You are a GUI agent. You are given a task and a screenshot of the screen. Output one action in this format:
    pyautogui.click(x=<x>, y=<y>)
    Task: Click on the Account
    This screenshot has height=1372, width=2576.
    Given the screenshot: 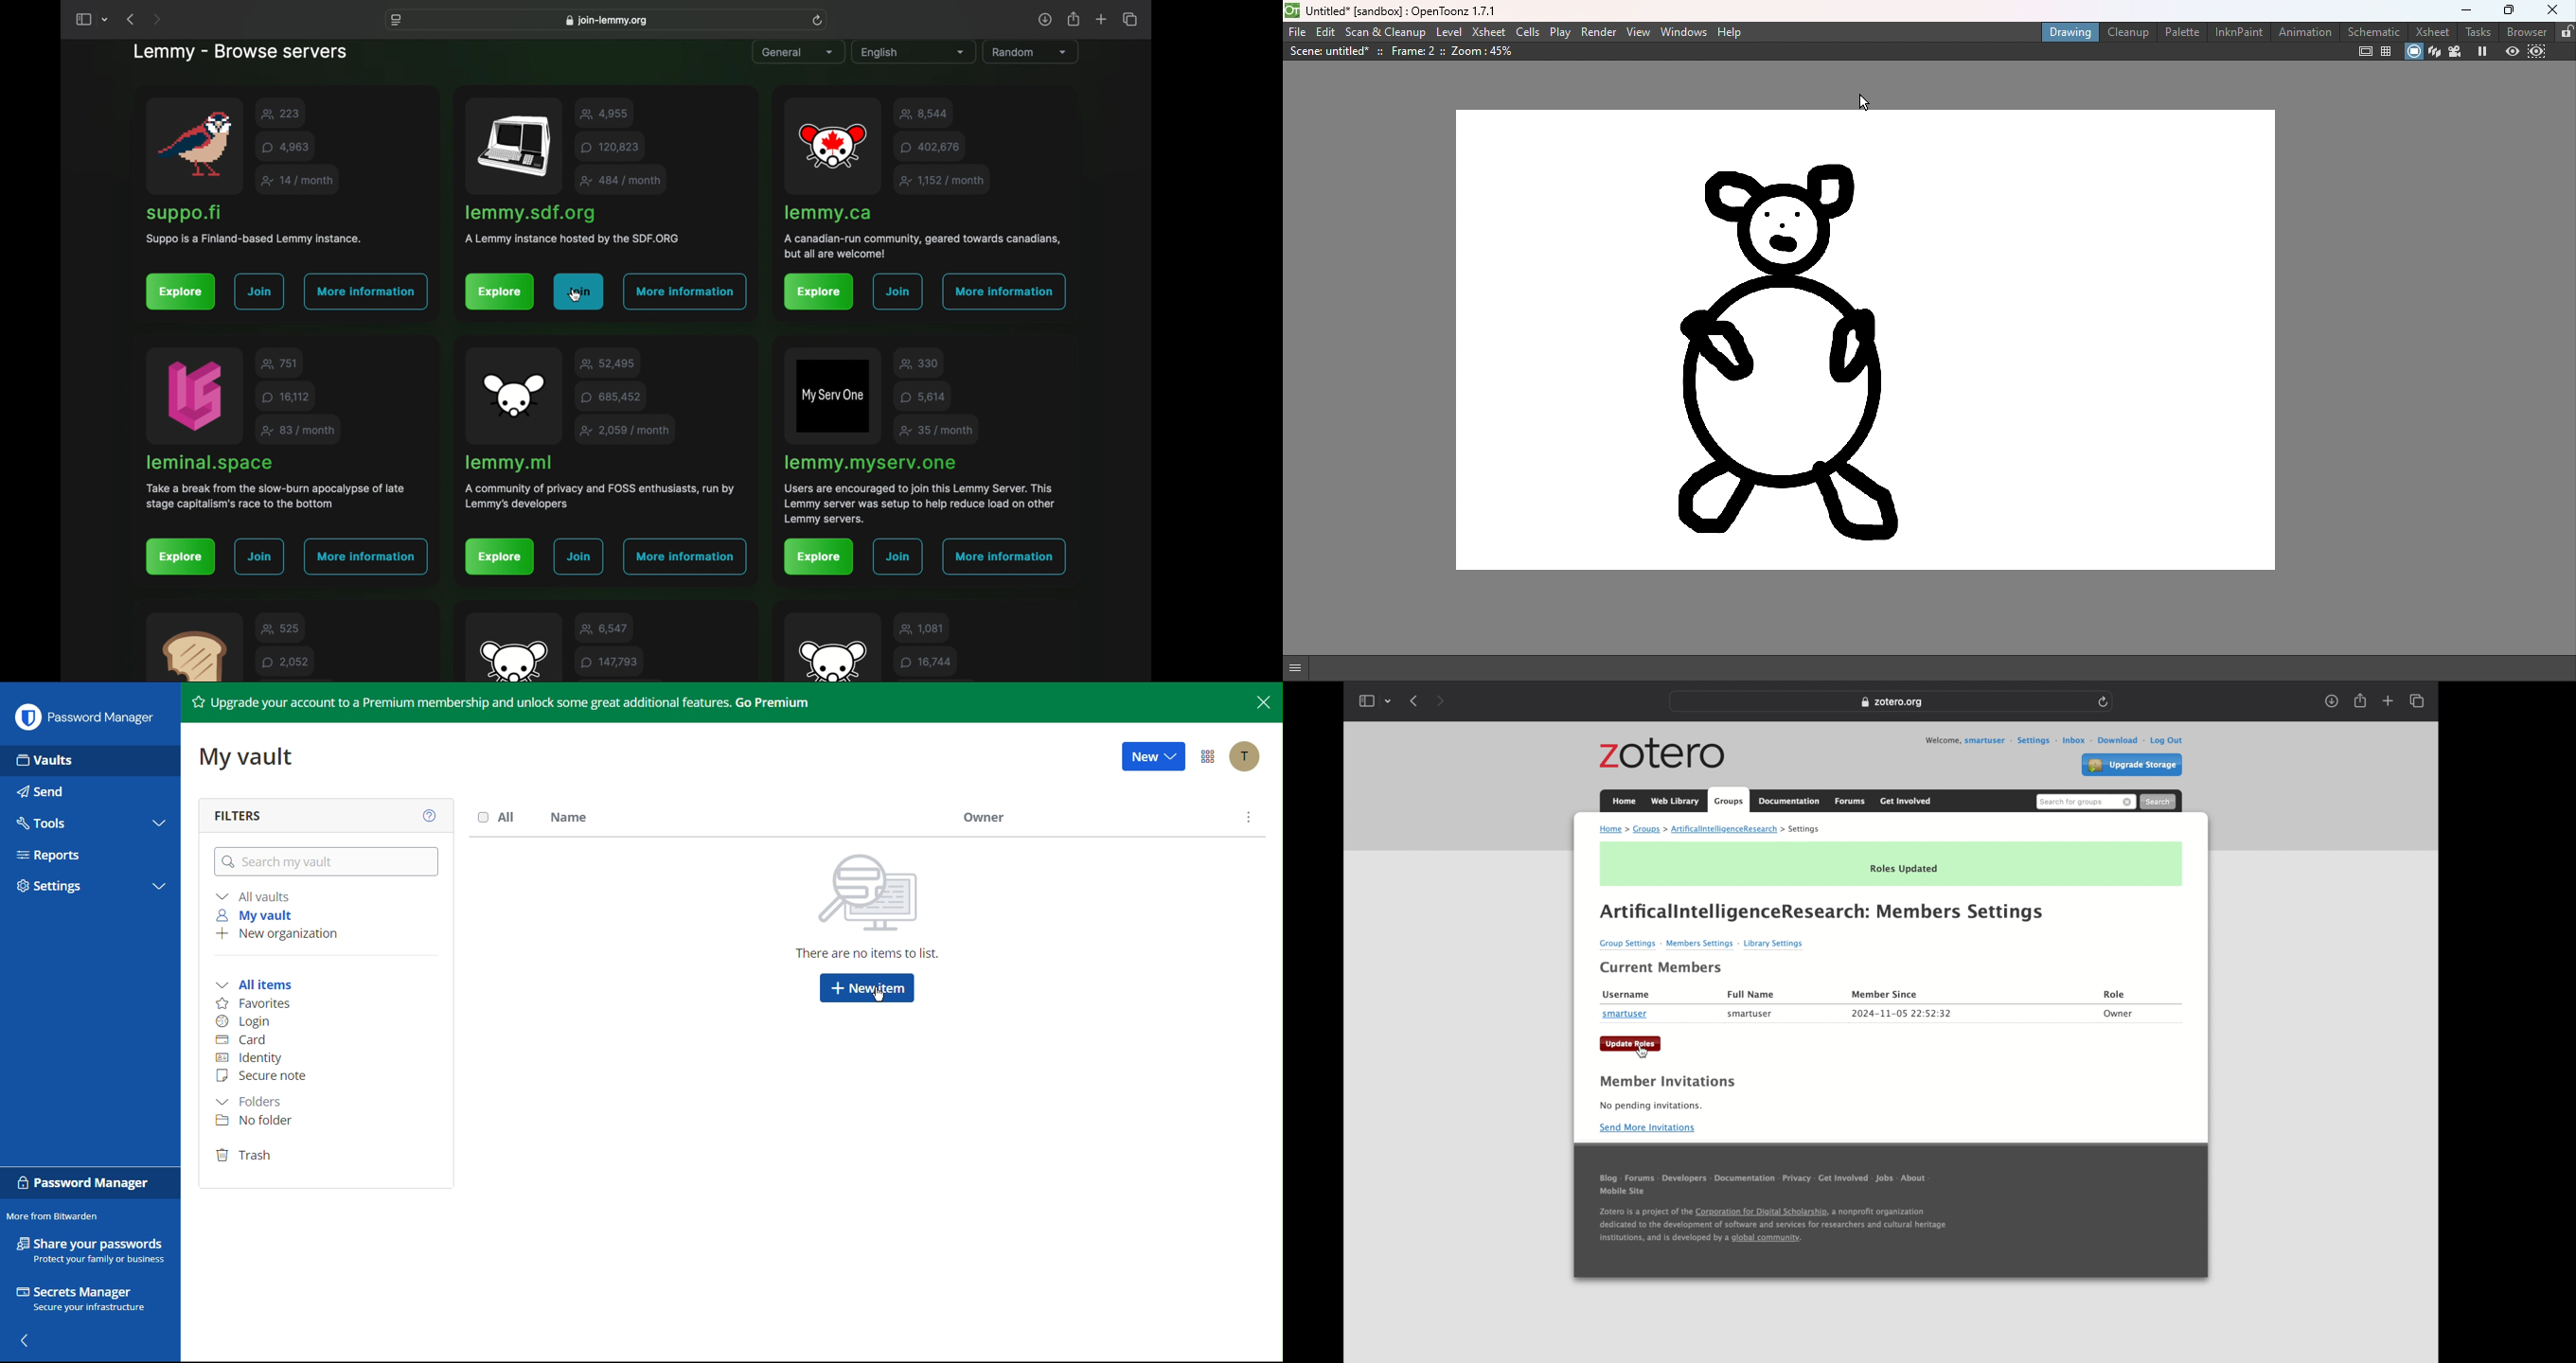 What is the action you would take?
    pyautogui.click(x=1245, y=758)
    